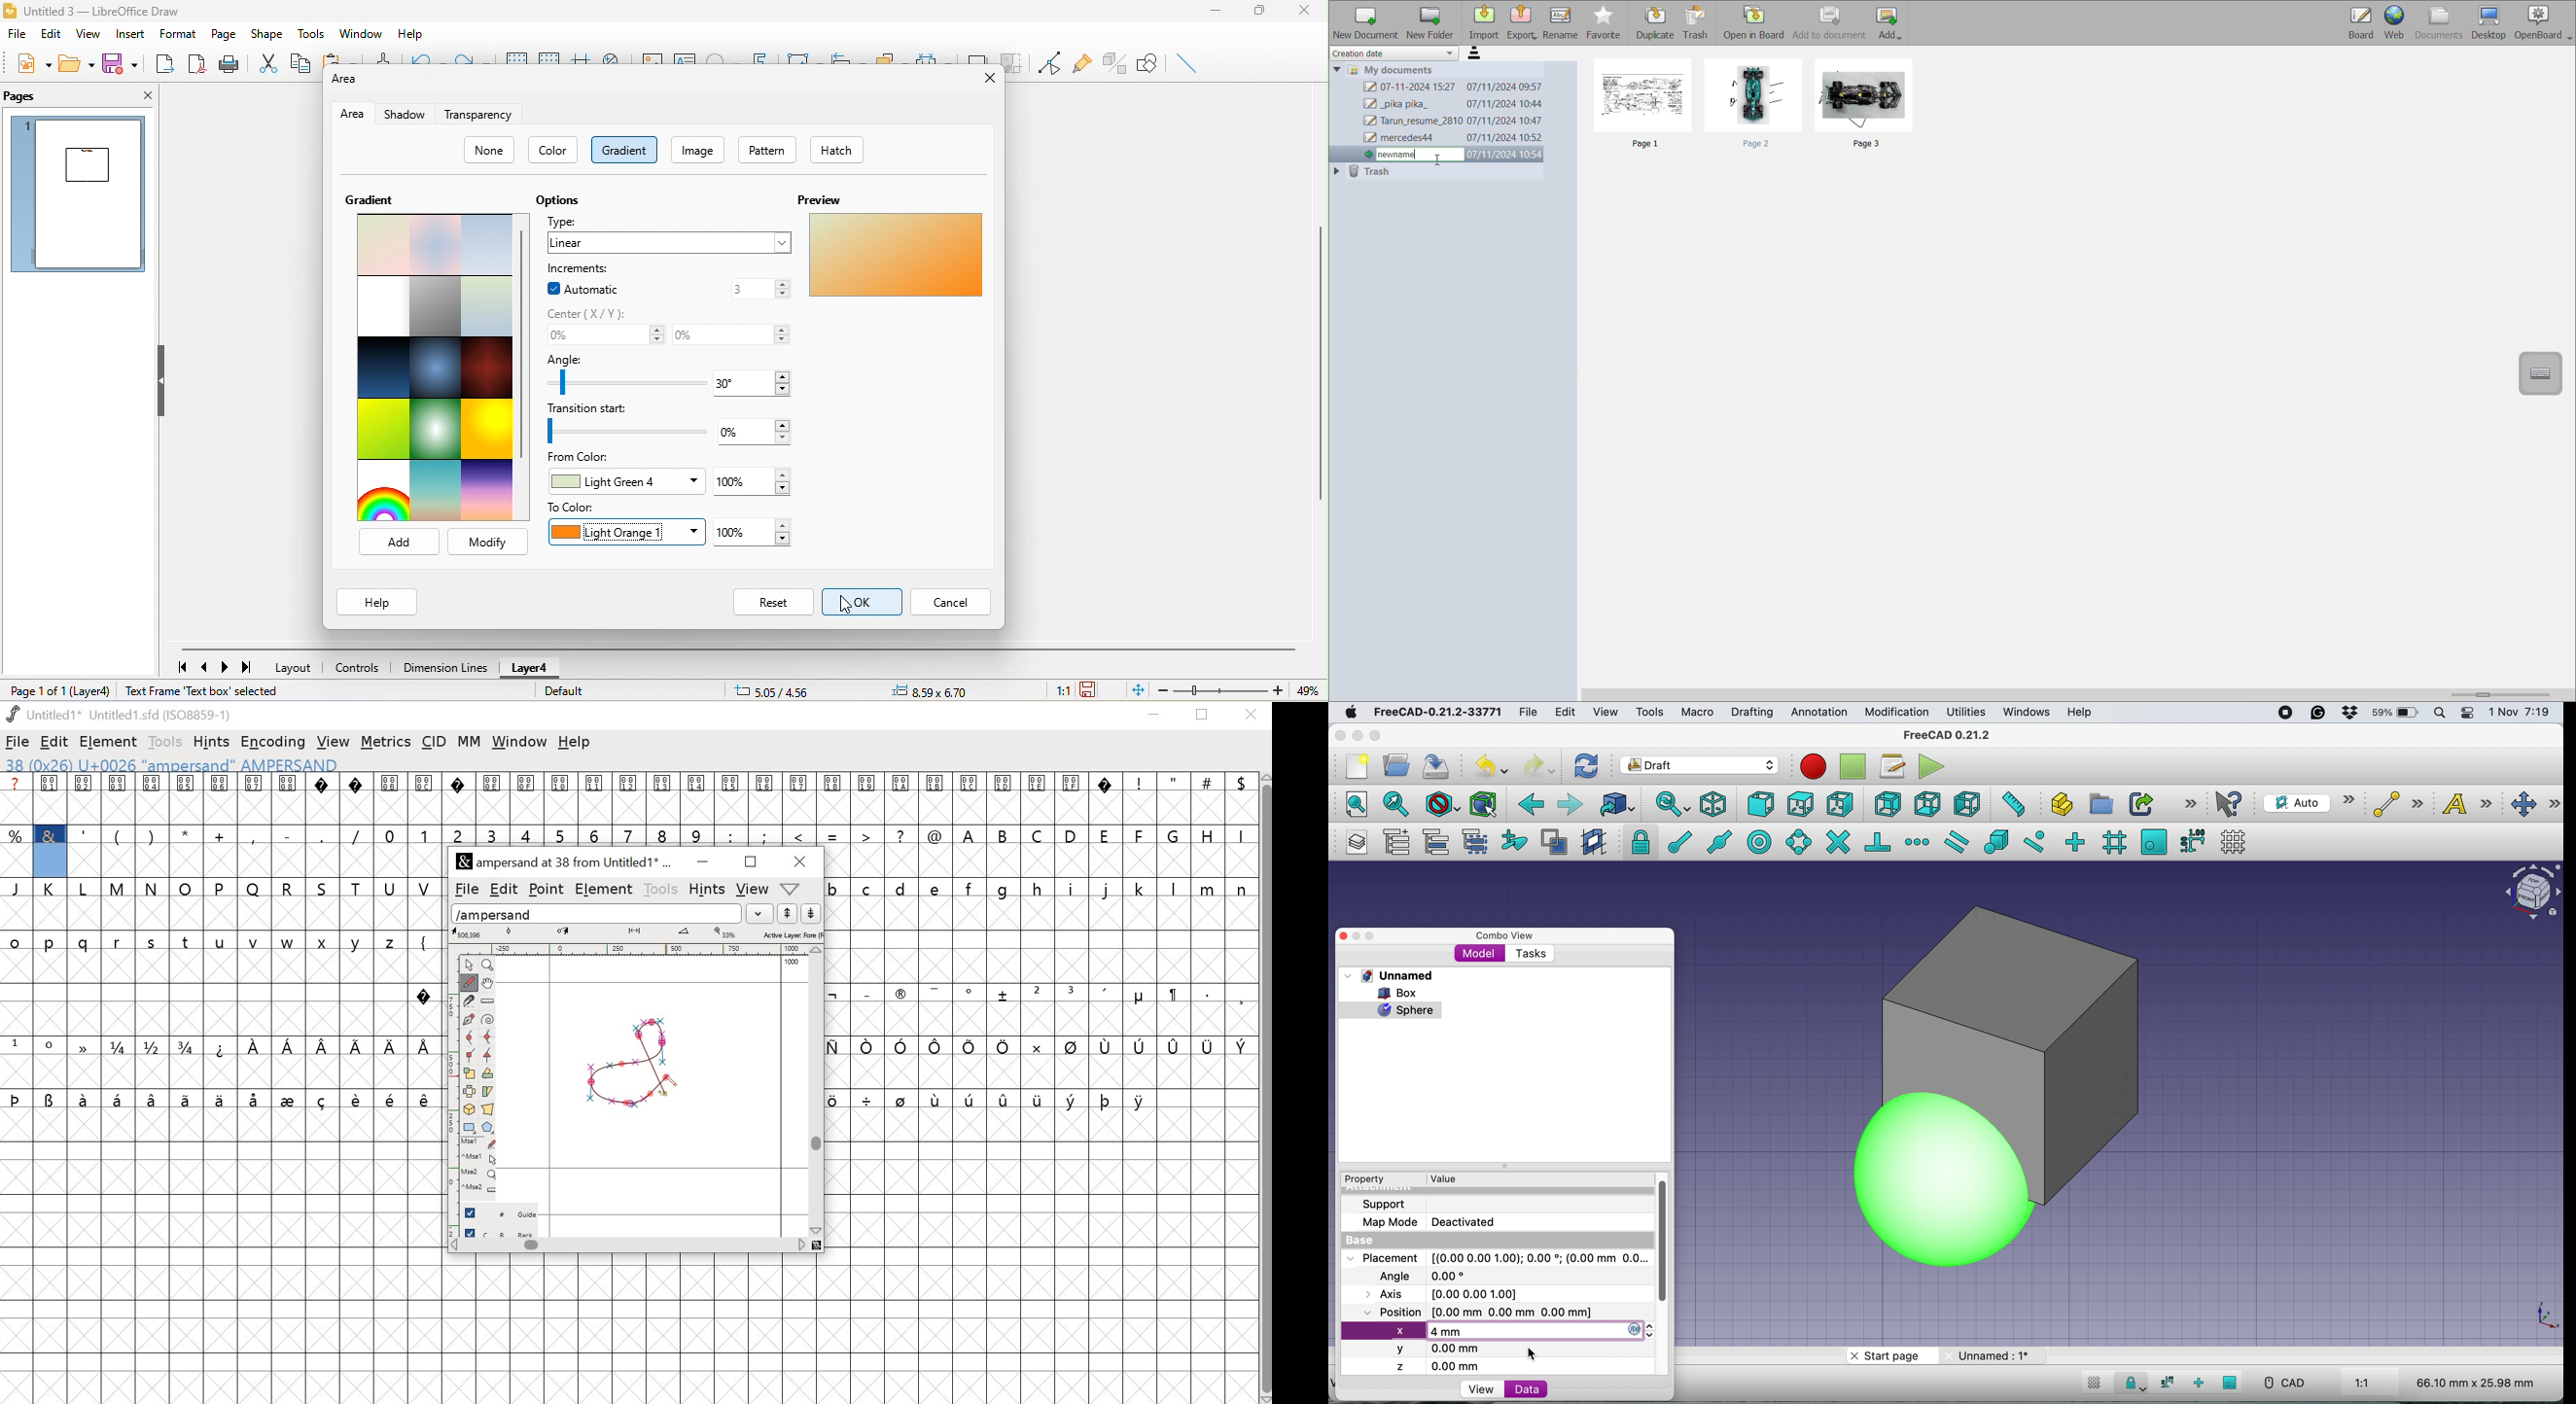 The height and width of the screenshot is (1428, 2576). Describe the element at coordinates (314, 35) in the screenshot. I see `tools` at that location.